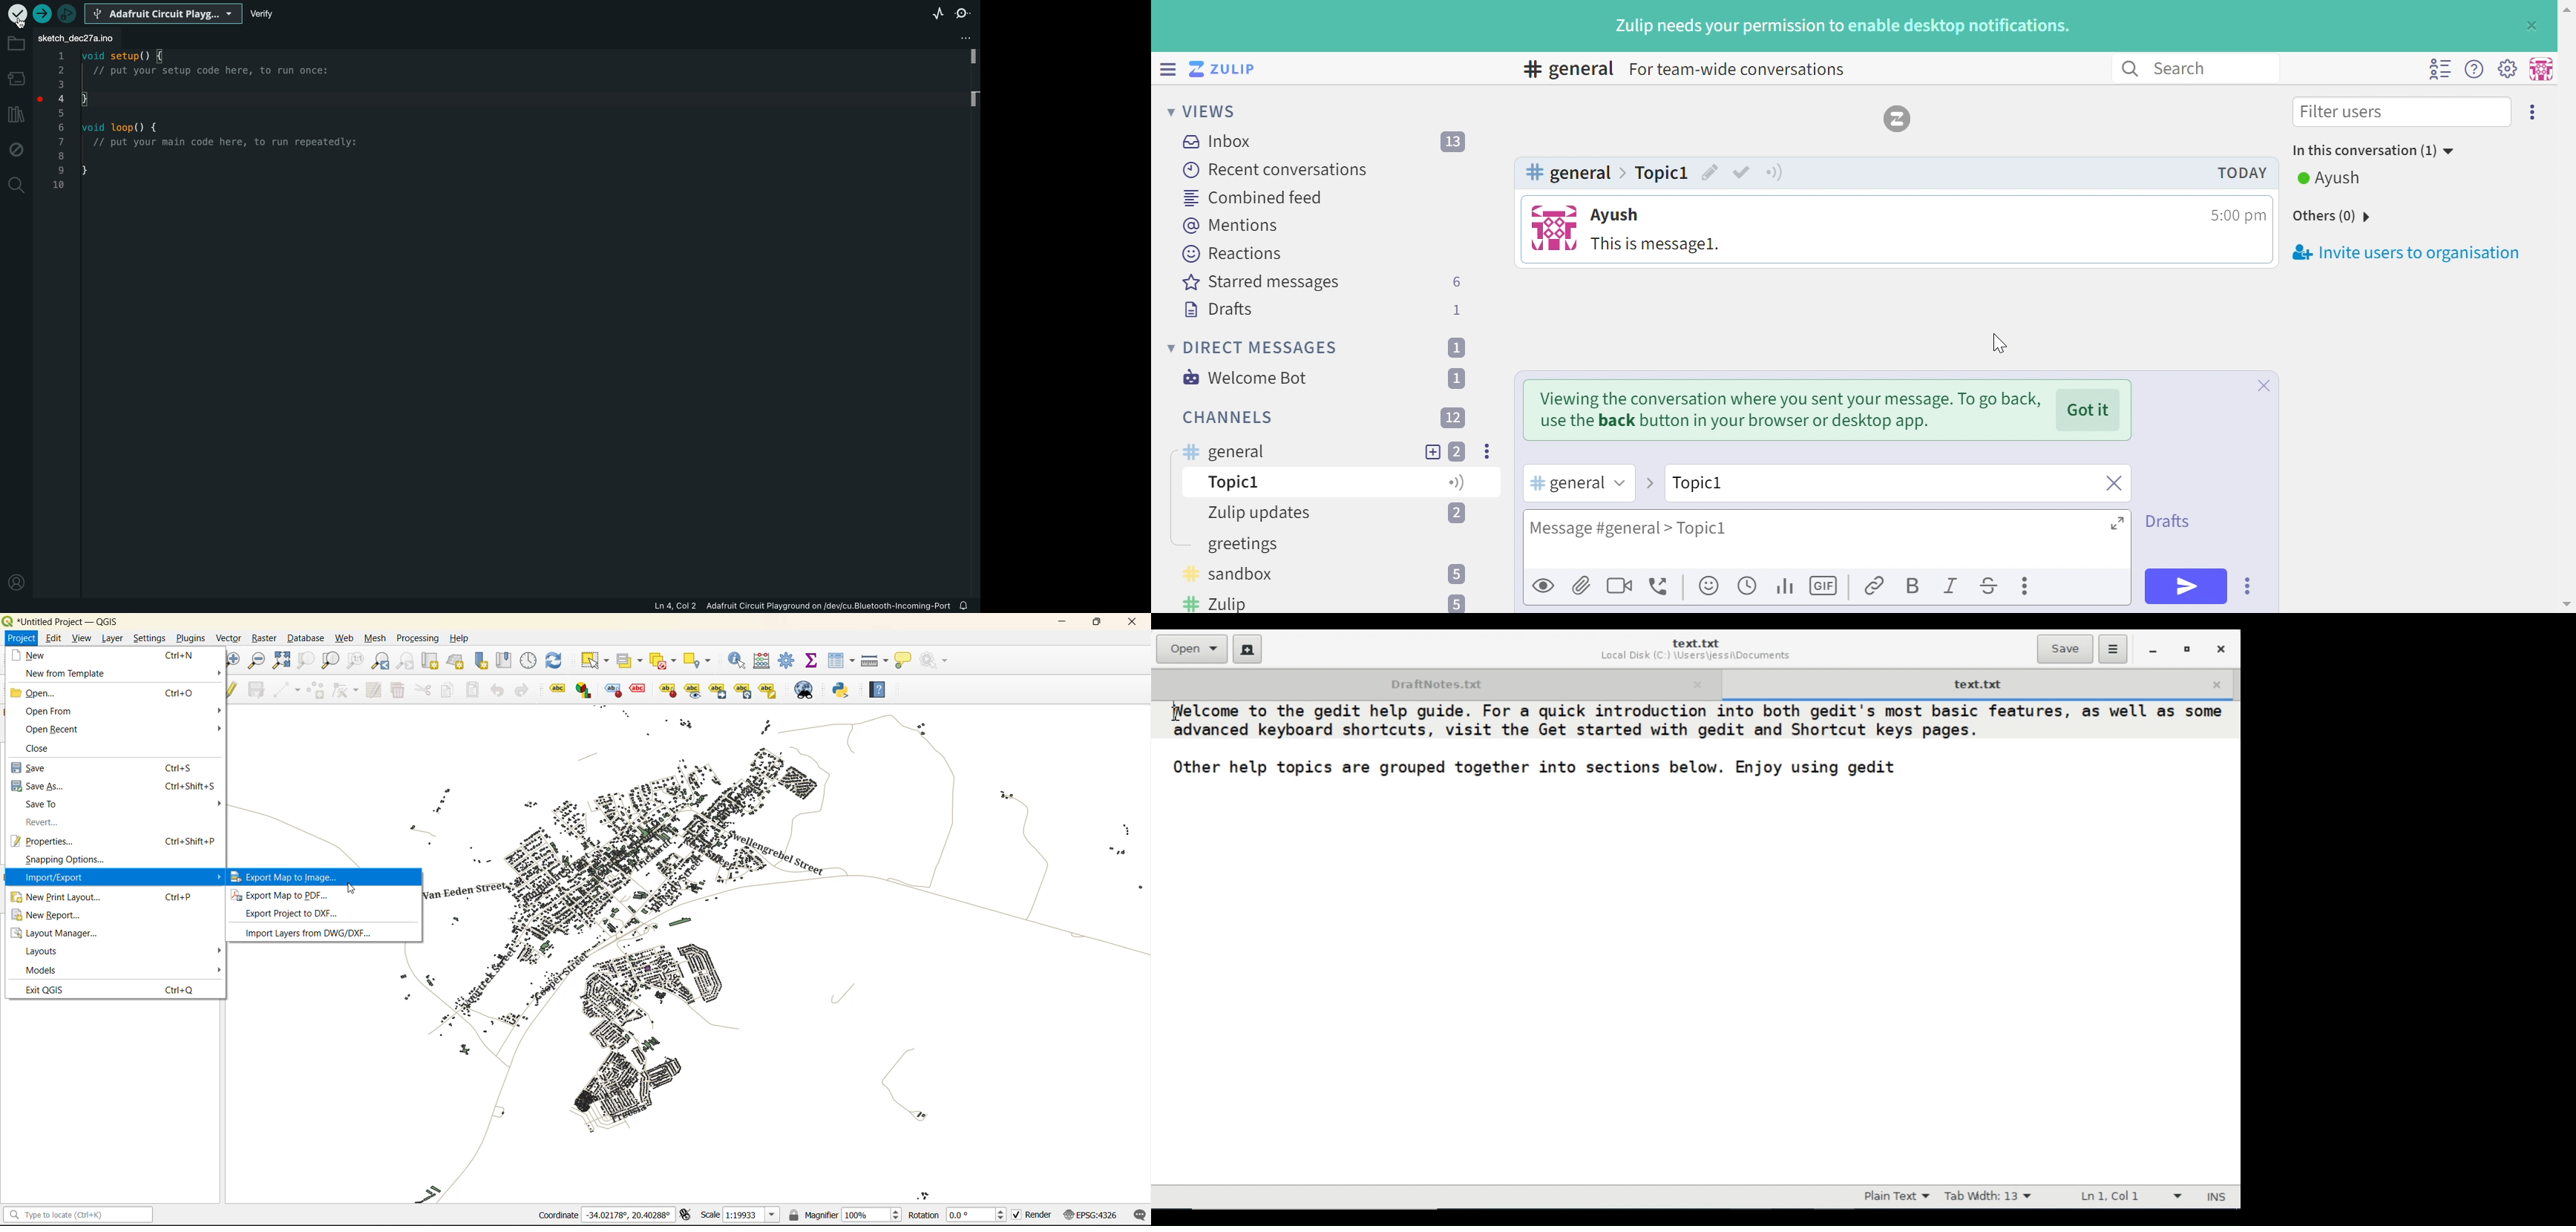 This screenshot has height=1232, width=2576. Describe the element at coordinates (1223, 453) in the screenshot. I see `general` at that location.